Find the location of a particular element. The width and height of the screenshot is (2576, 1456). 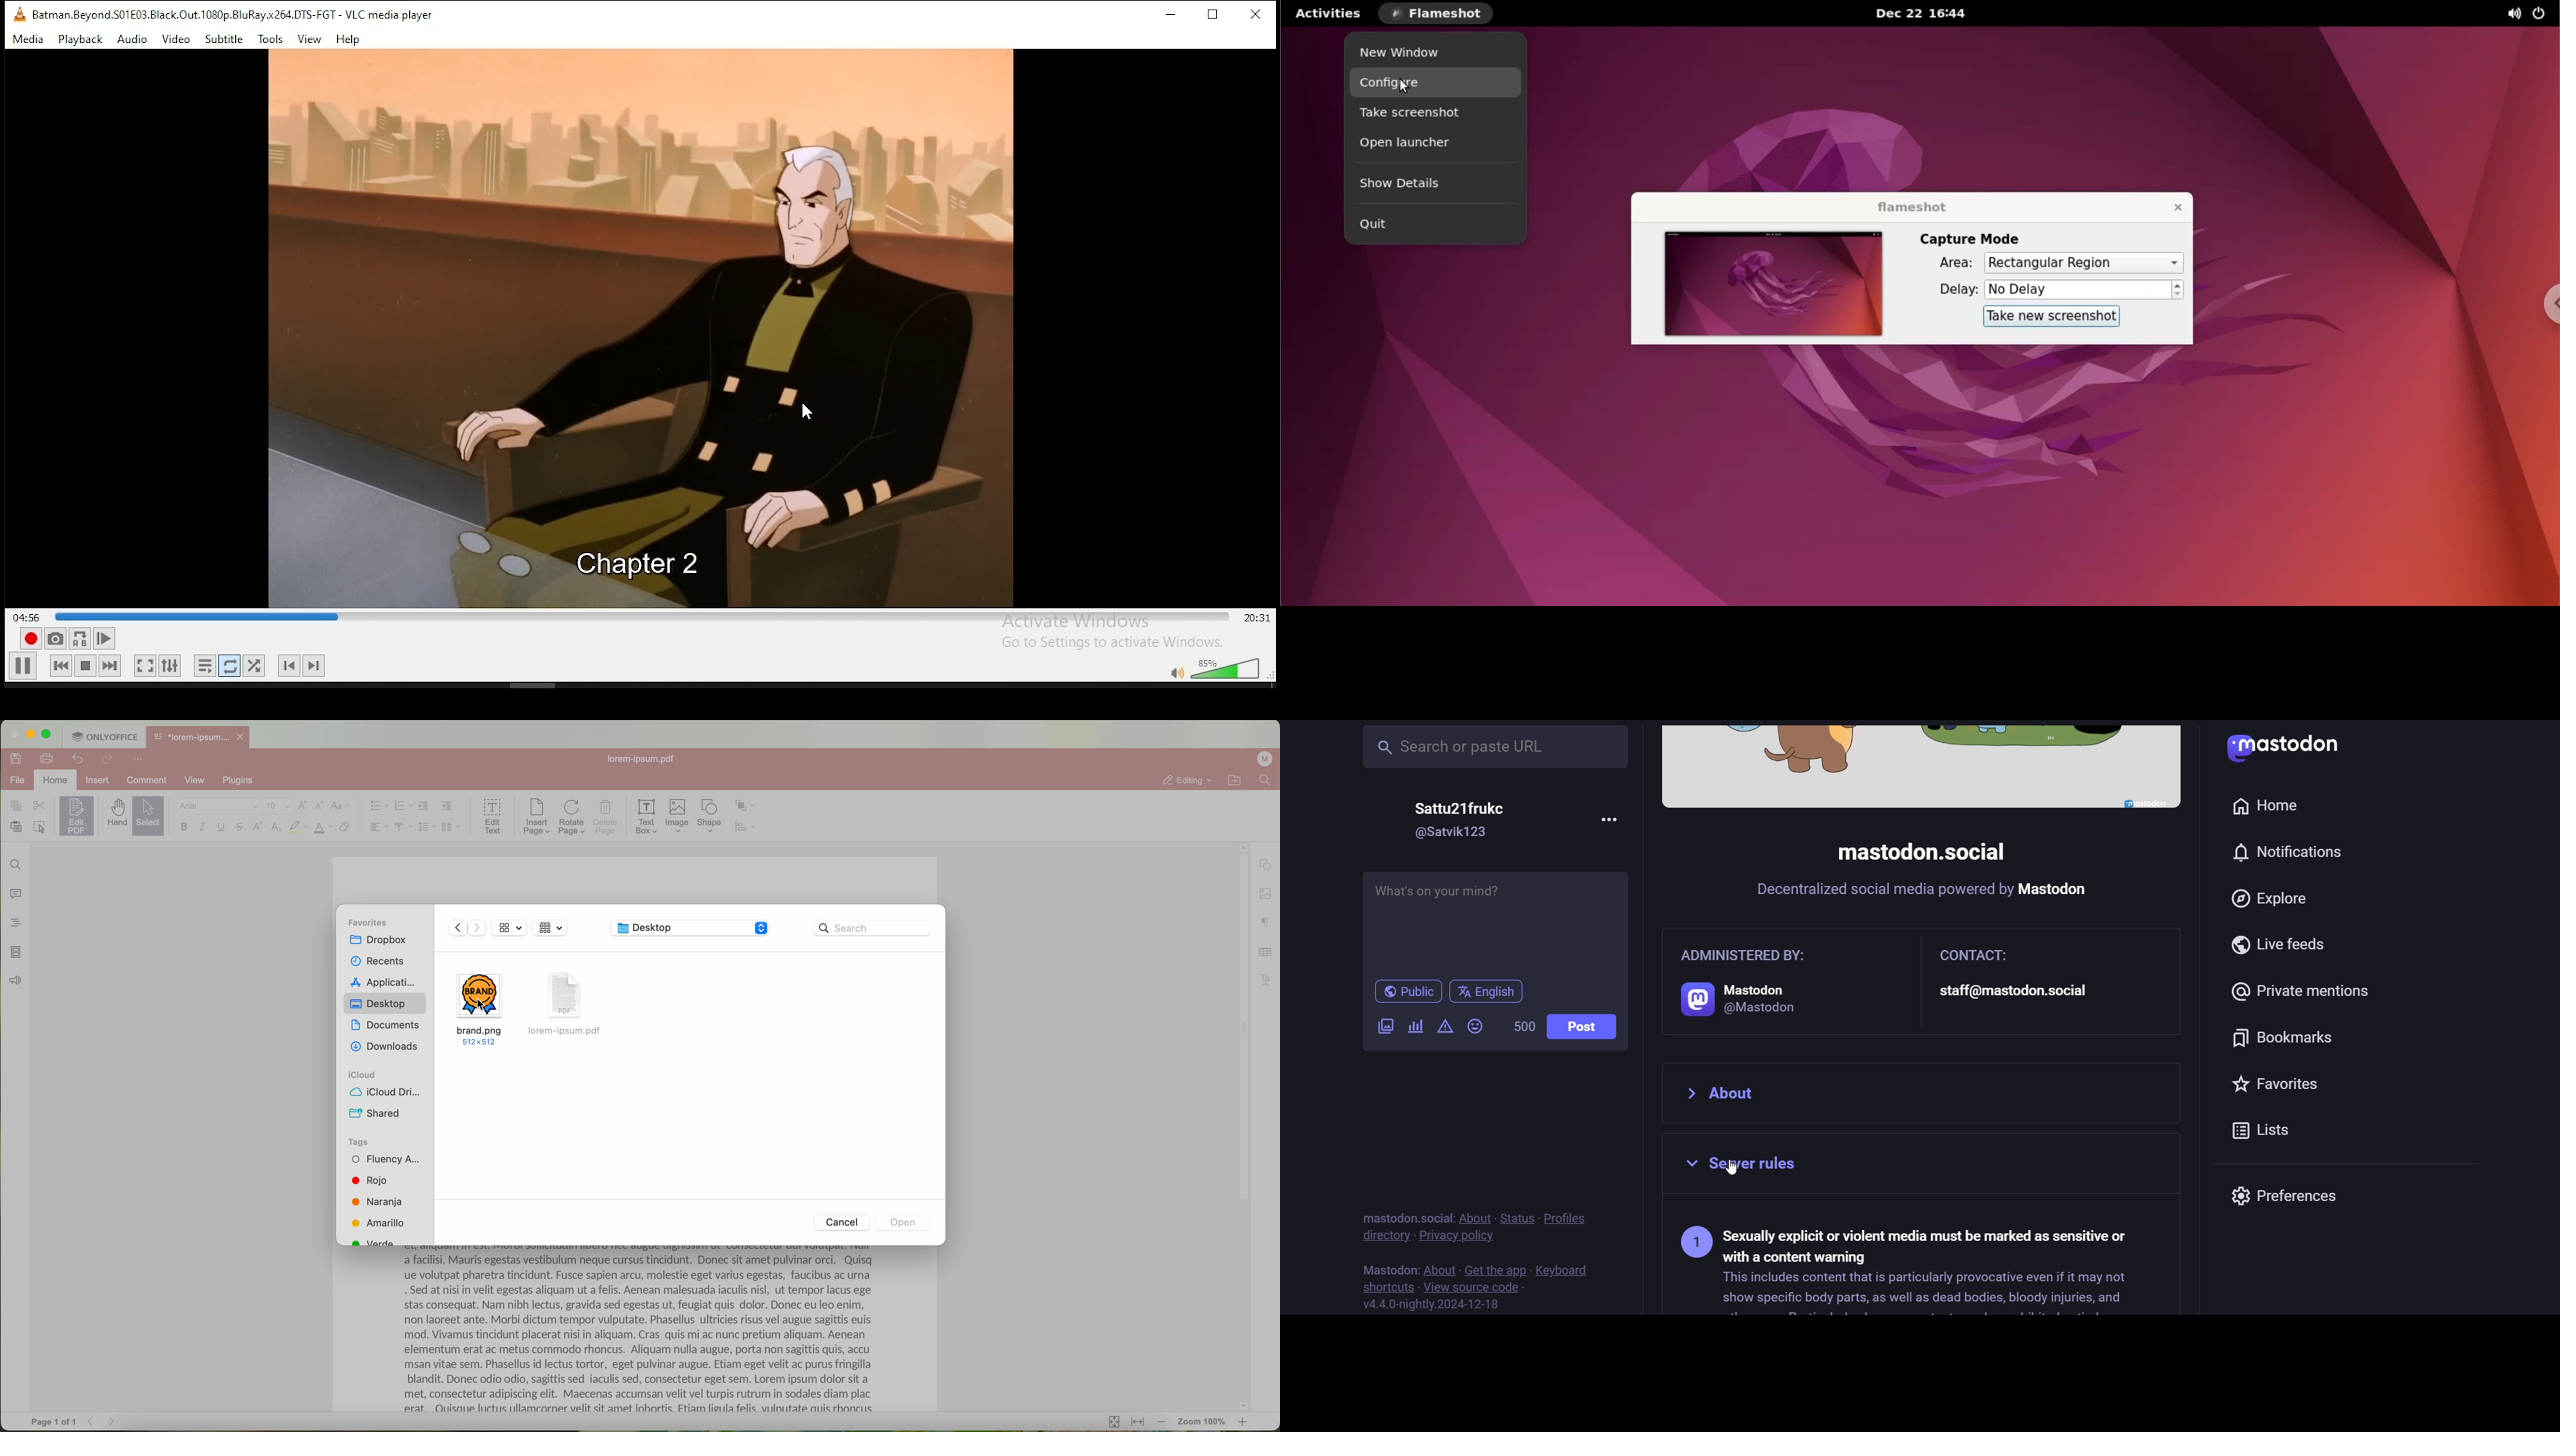

Fluency A... is located at coordinates (386, 1160).